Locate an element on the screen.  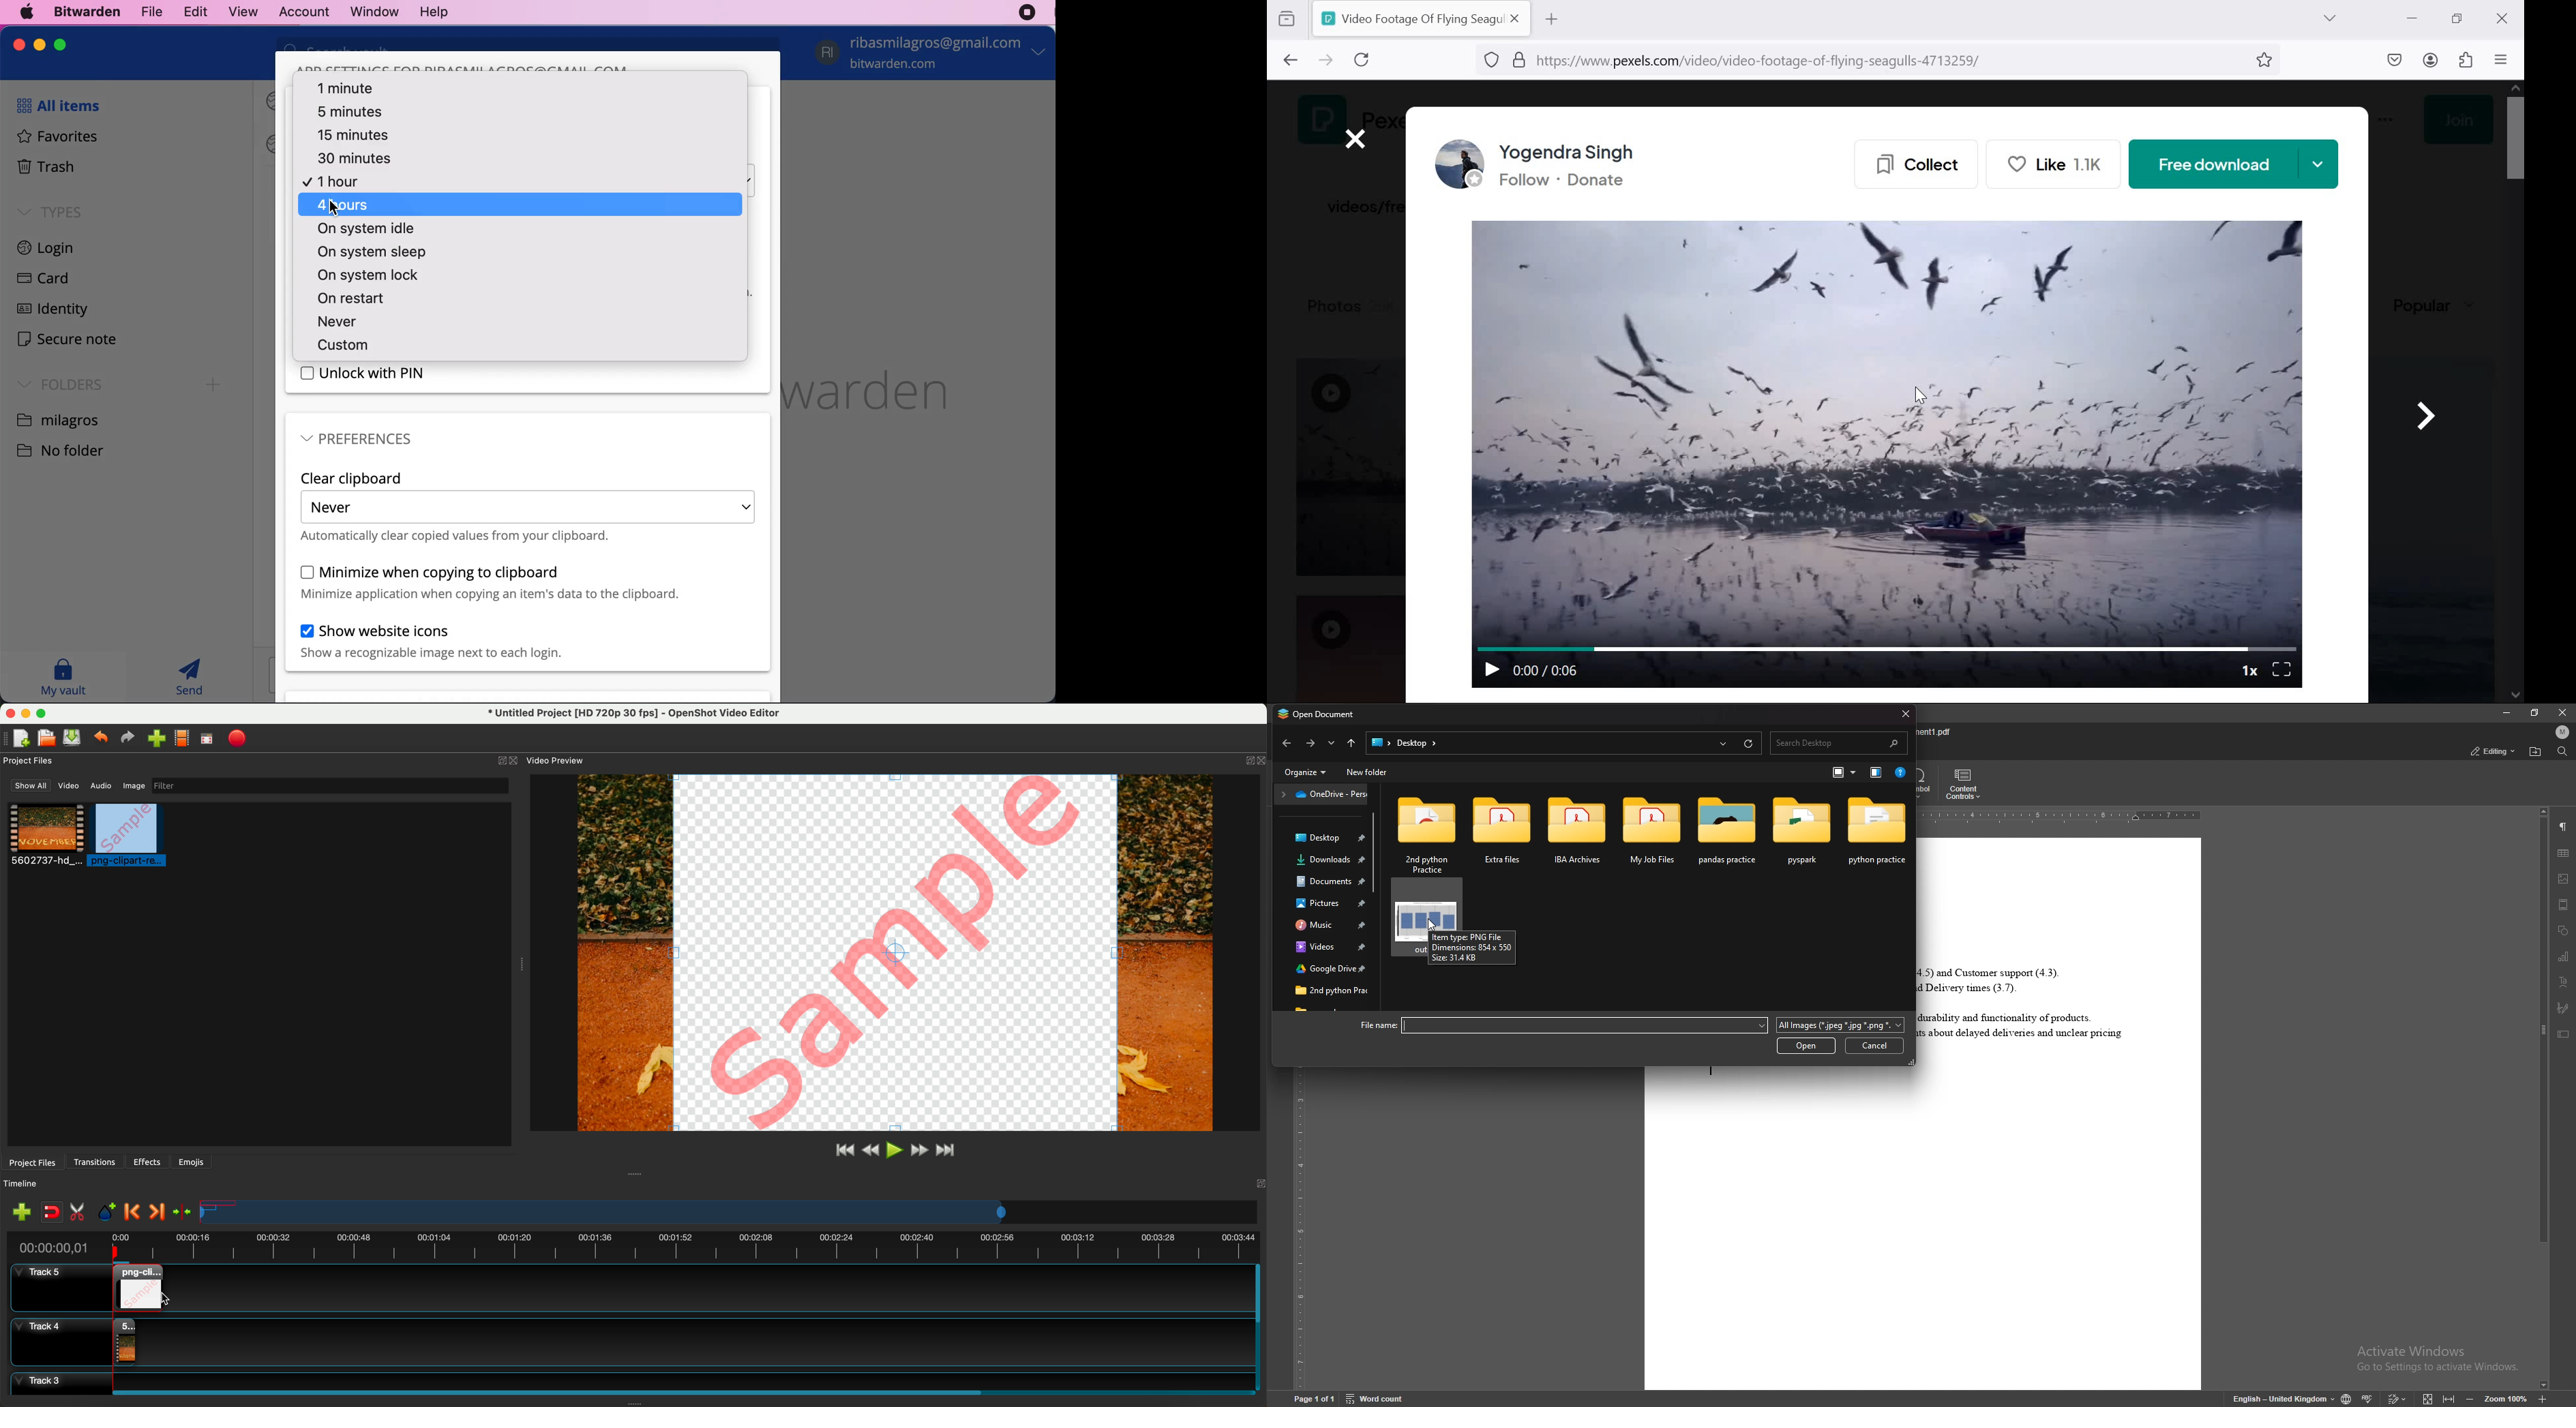
status is located at coordinates (2491, 750).